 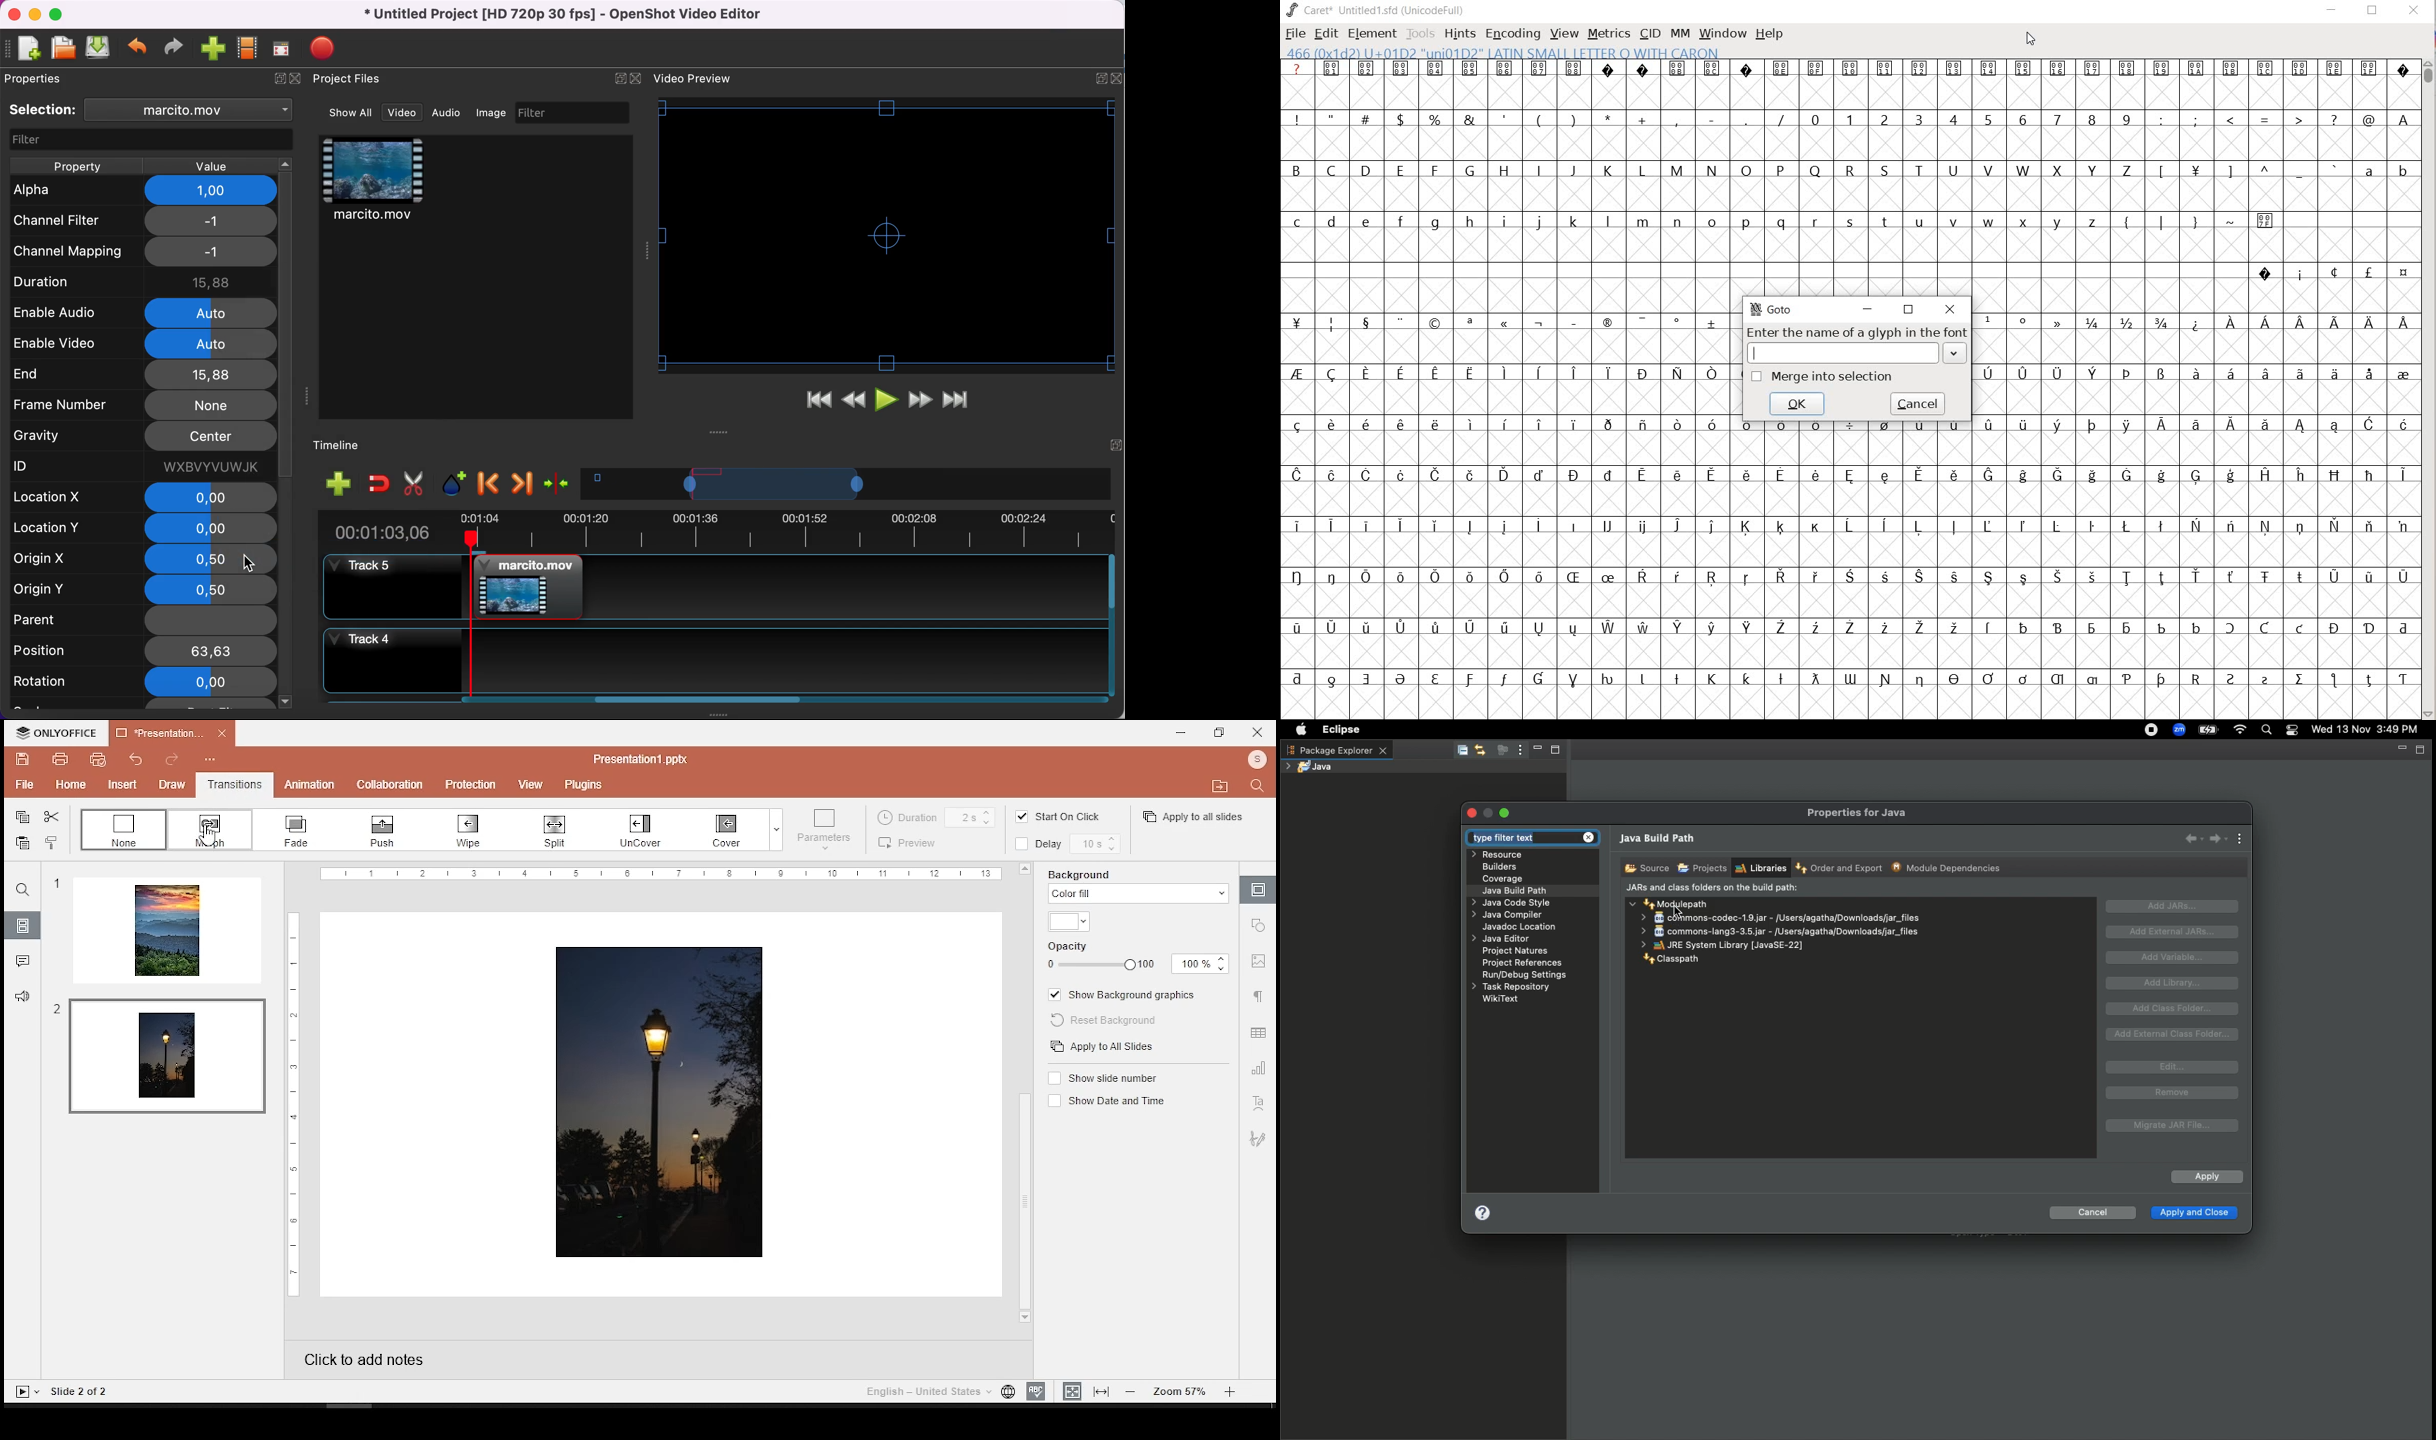 What do you see at coordinates (139, 312) in the screenshot?
I see `enable audio auto` at bounding box center [139, 312].